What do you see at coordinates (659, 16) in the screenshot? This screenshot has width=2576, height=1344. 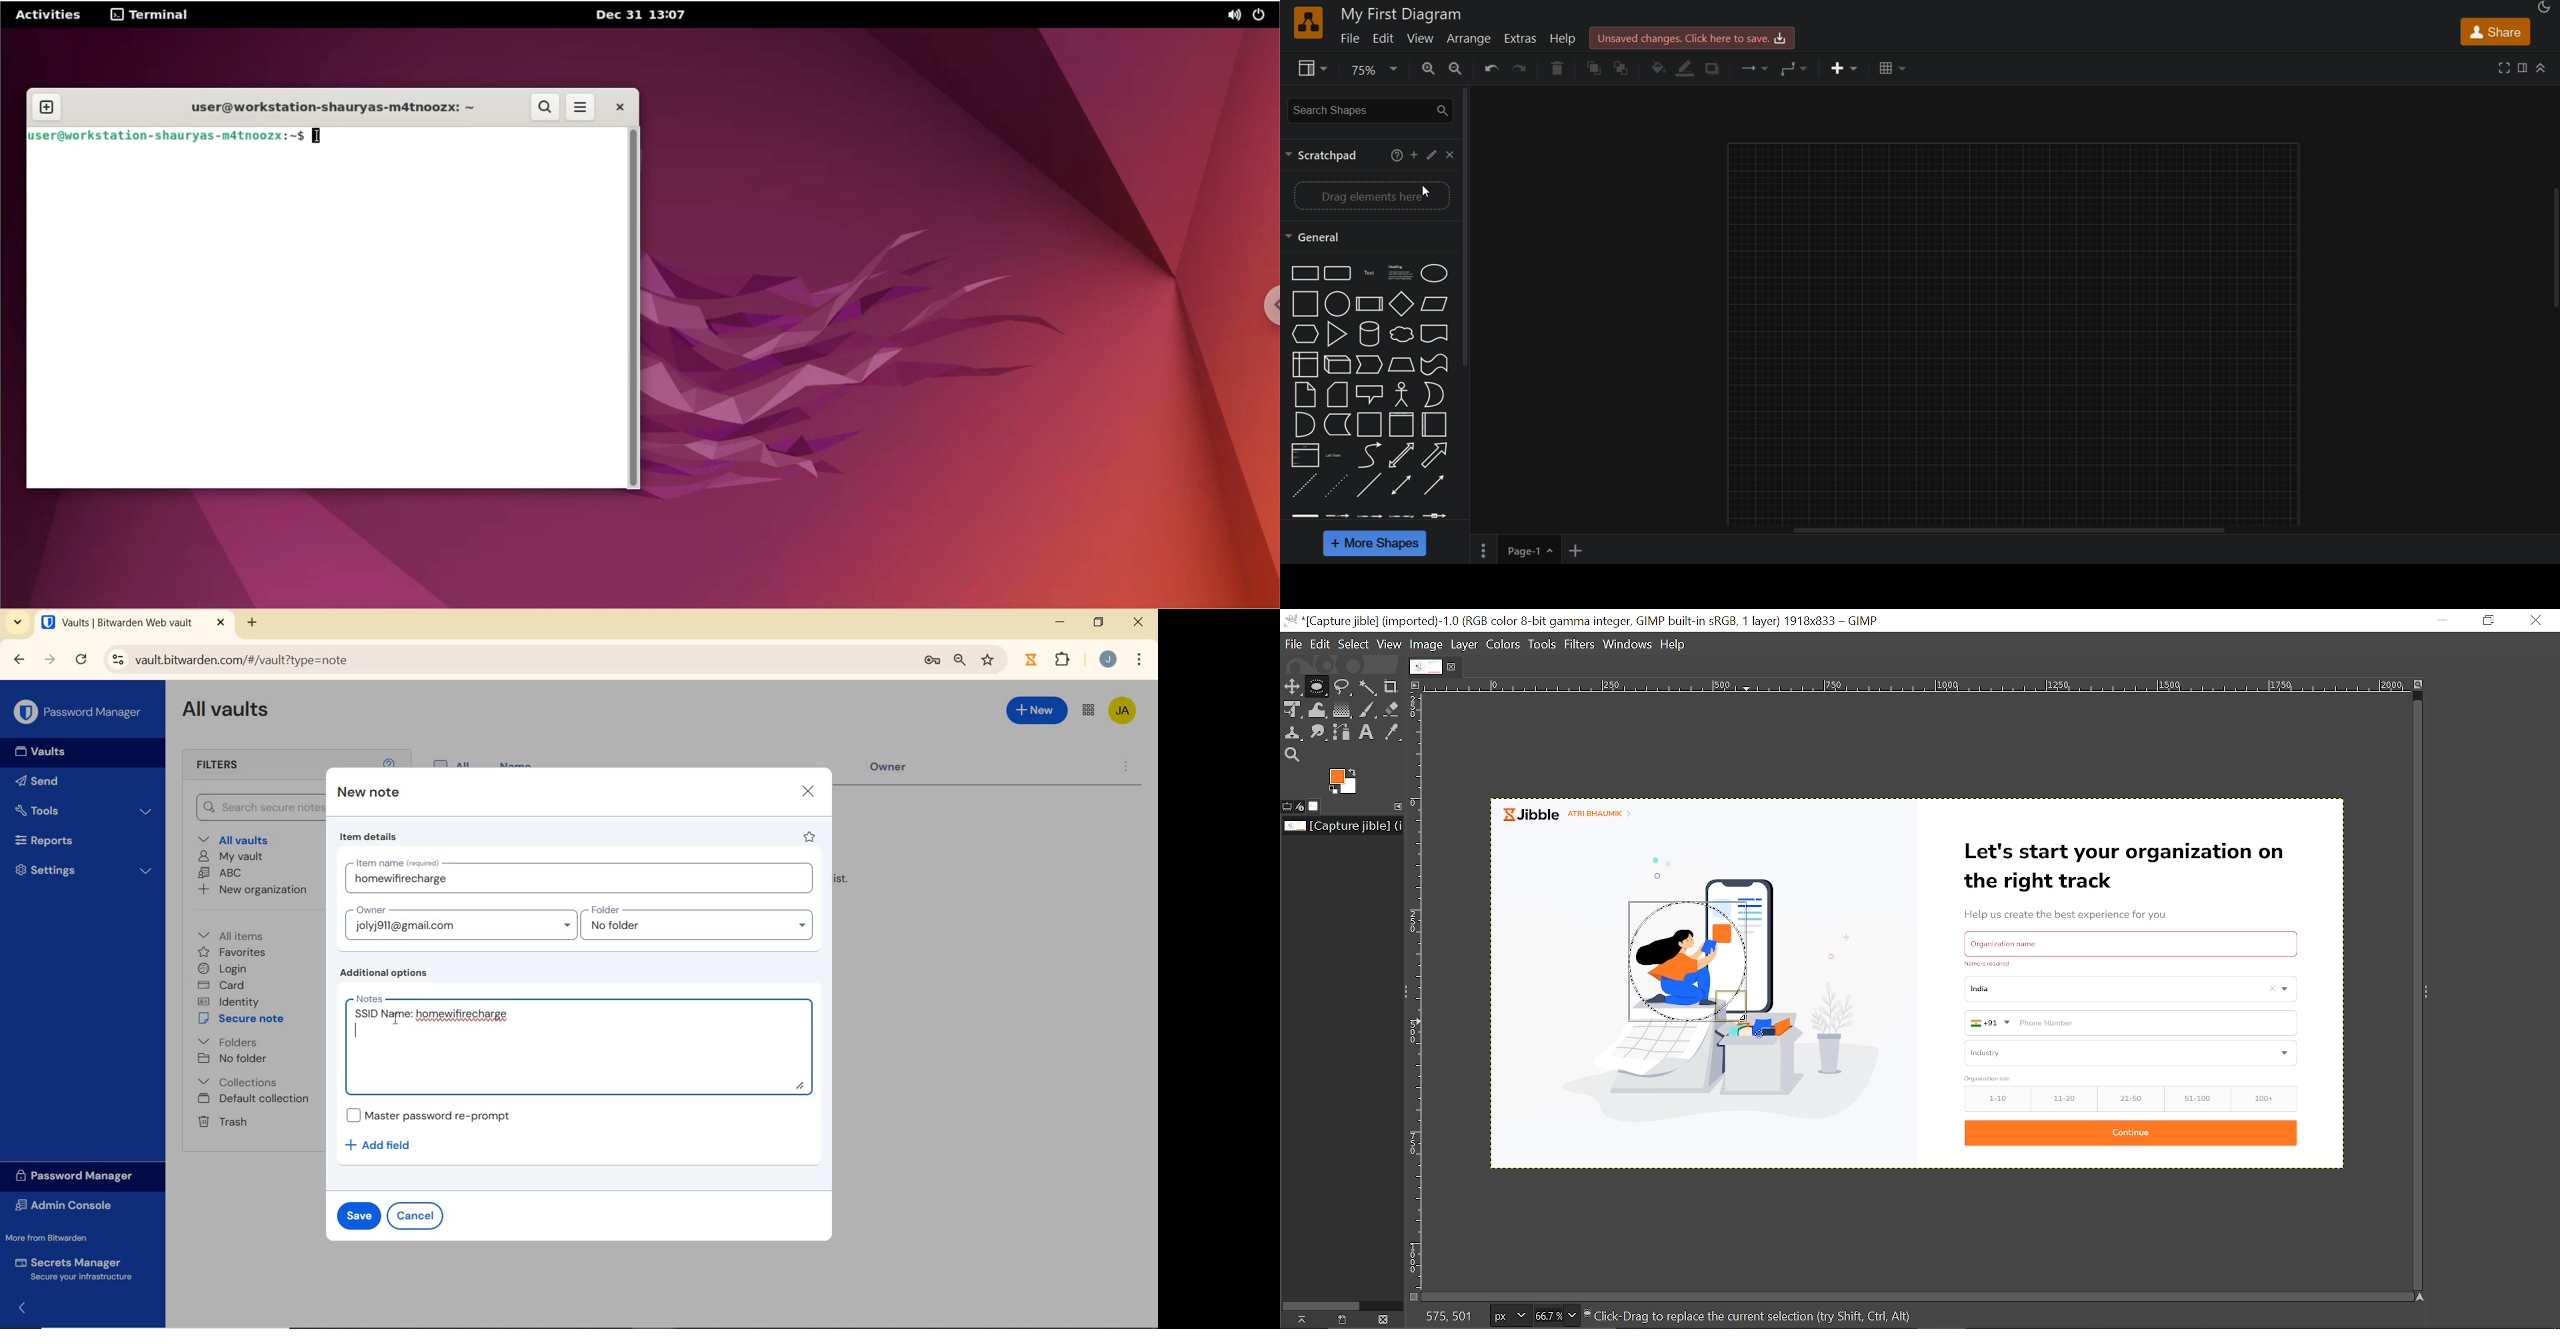 I see `Dec 31 13:07` at bounding box center [659, 16].